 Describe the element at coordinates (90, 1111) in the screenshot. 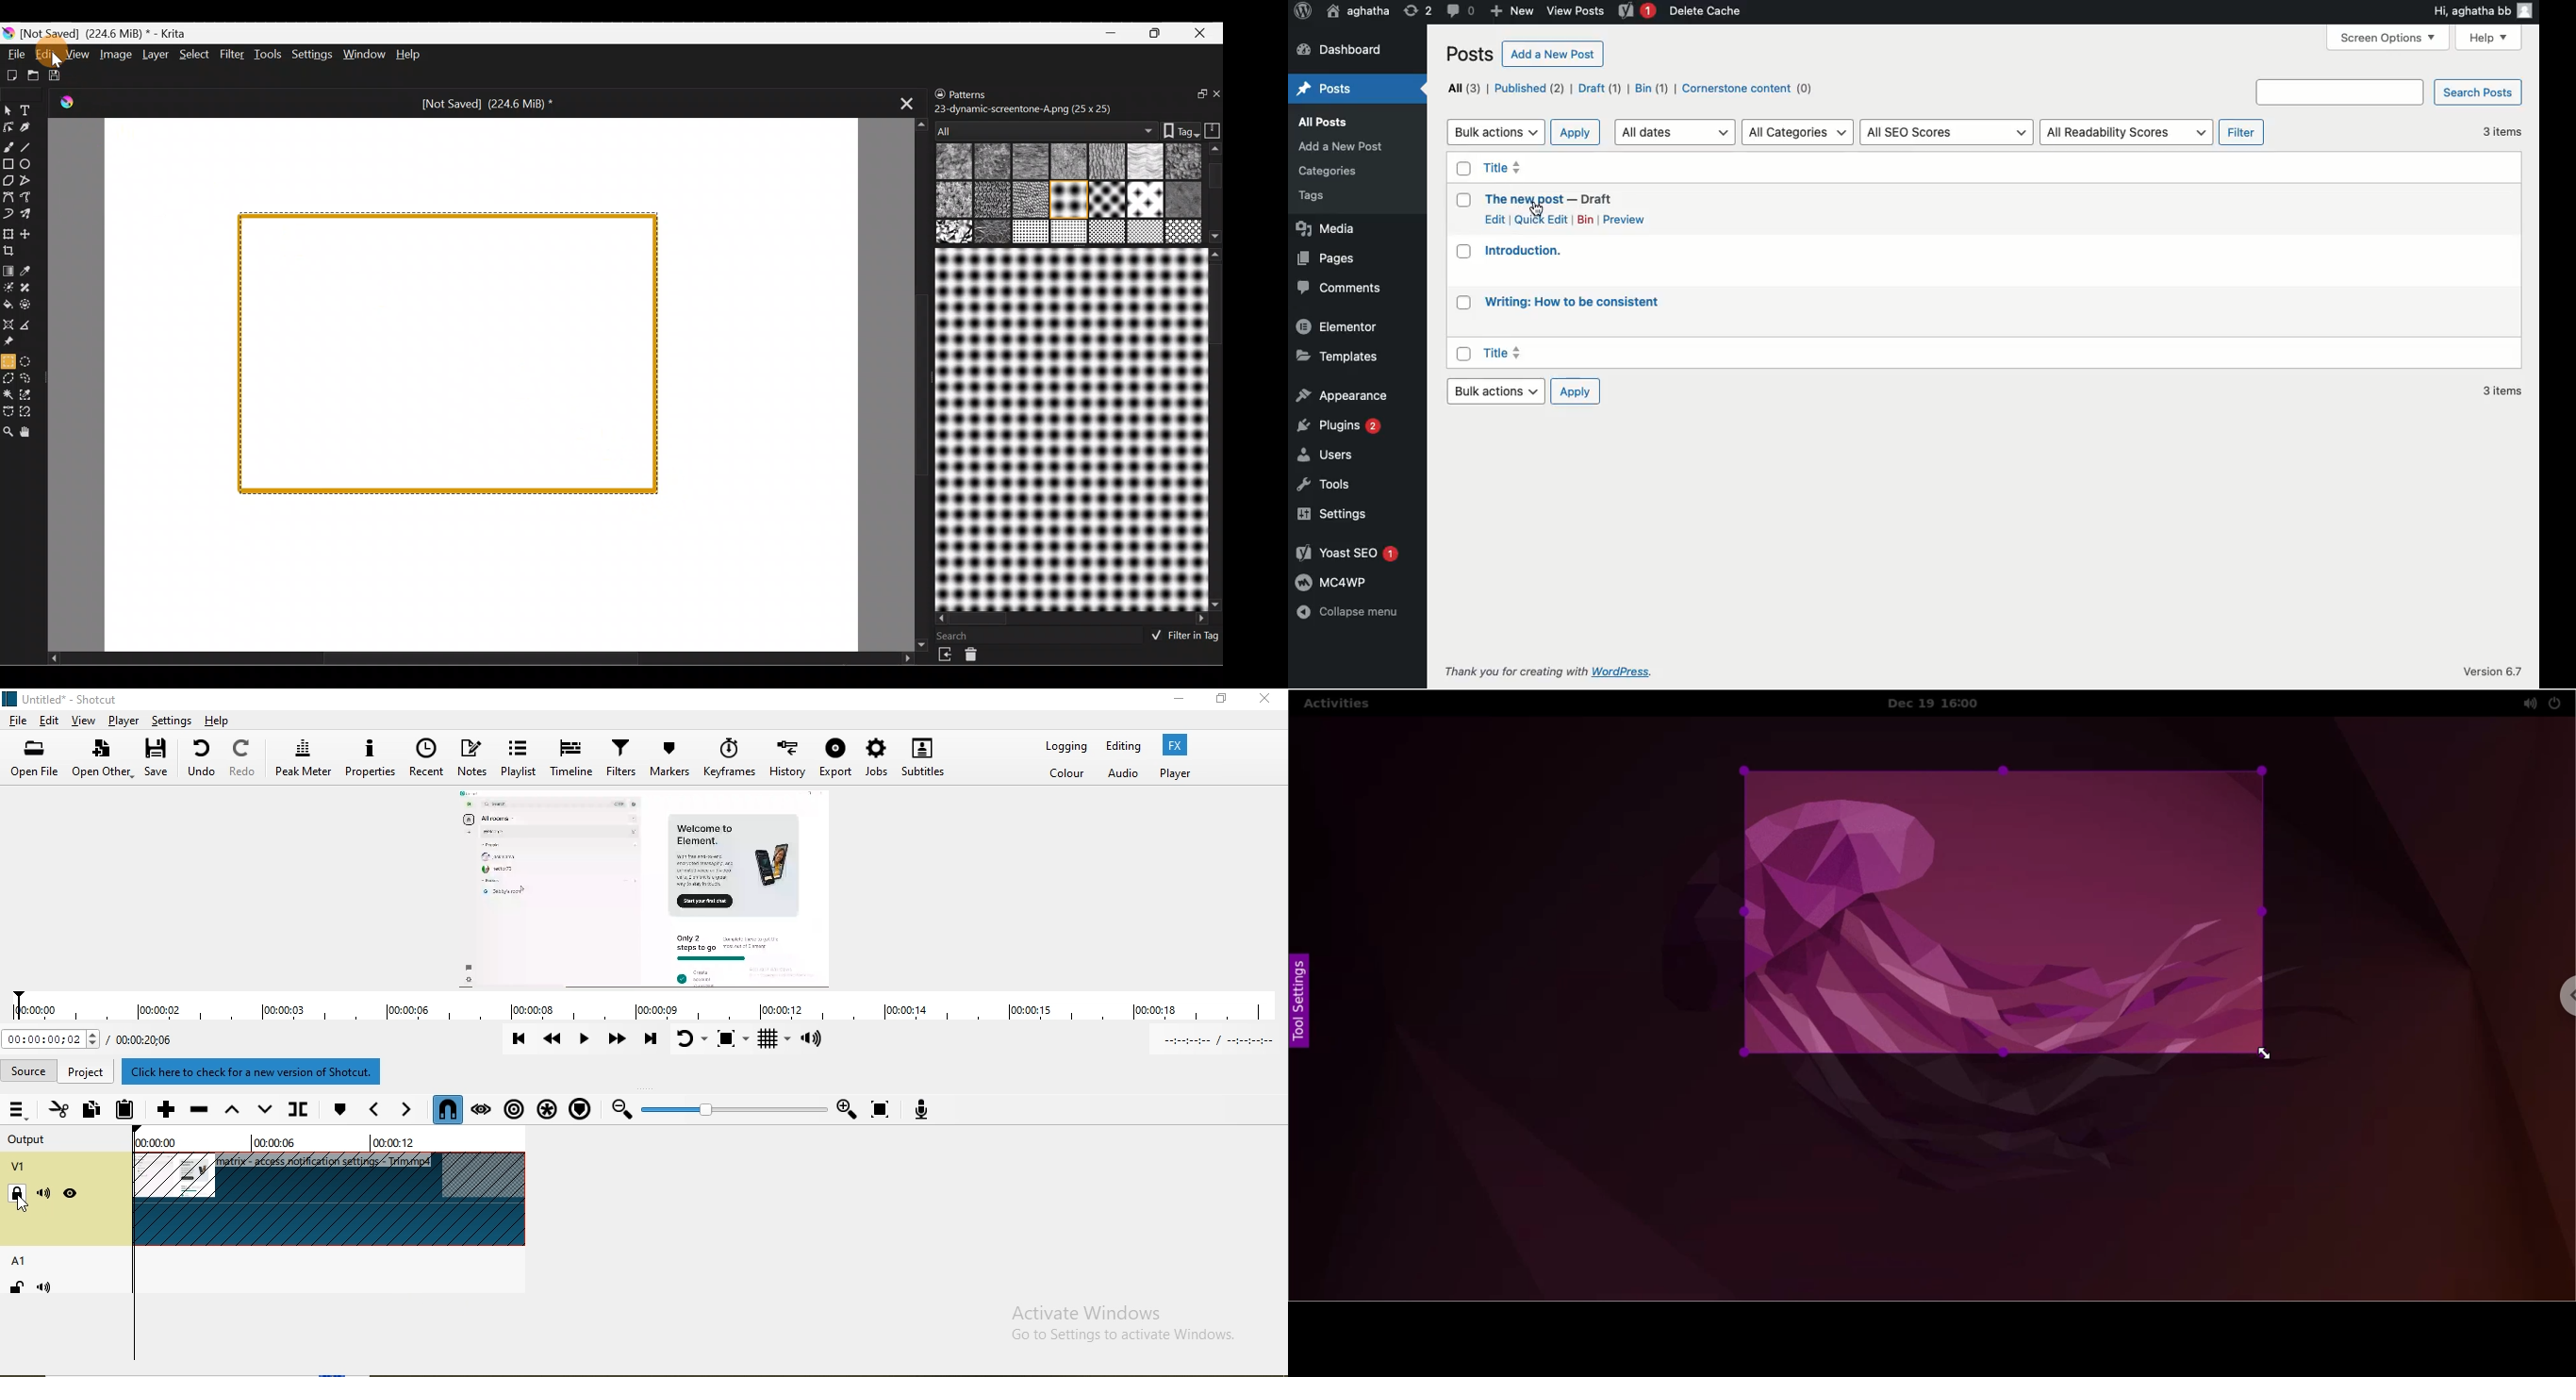

I see `Copy` at that location.